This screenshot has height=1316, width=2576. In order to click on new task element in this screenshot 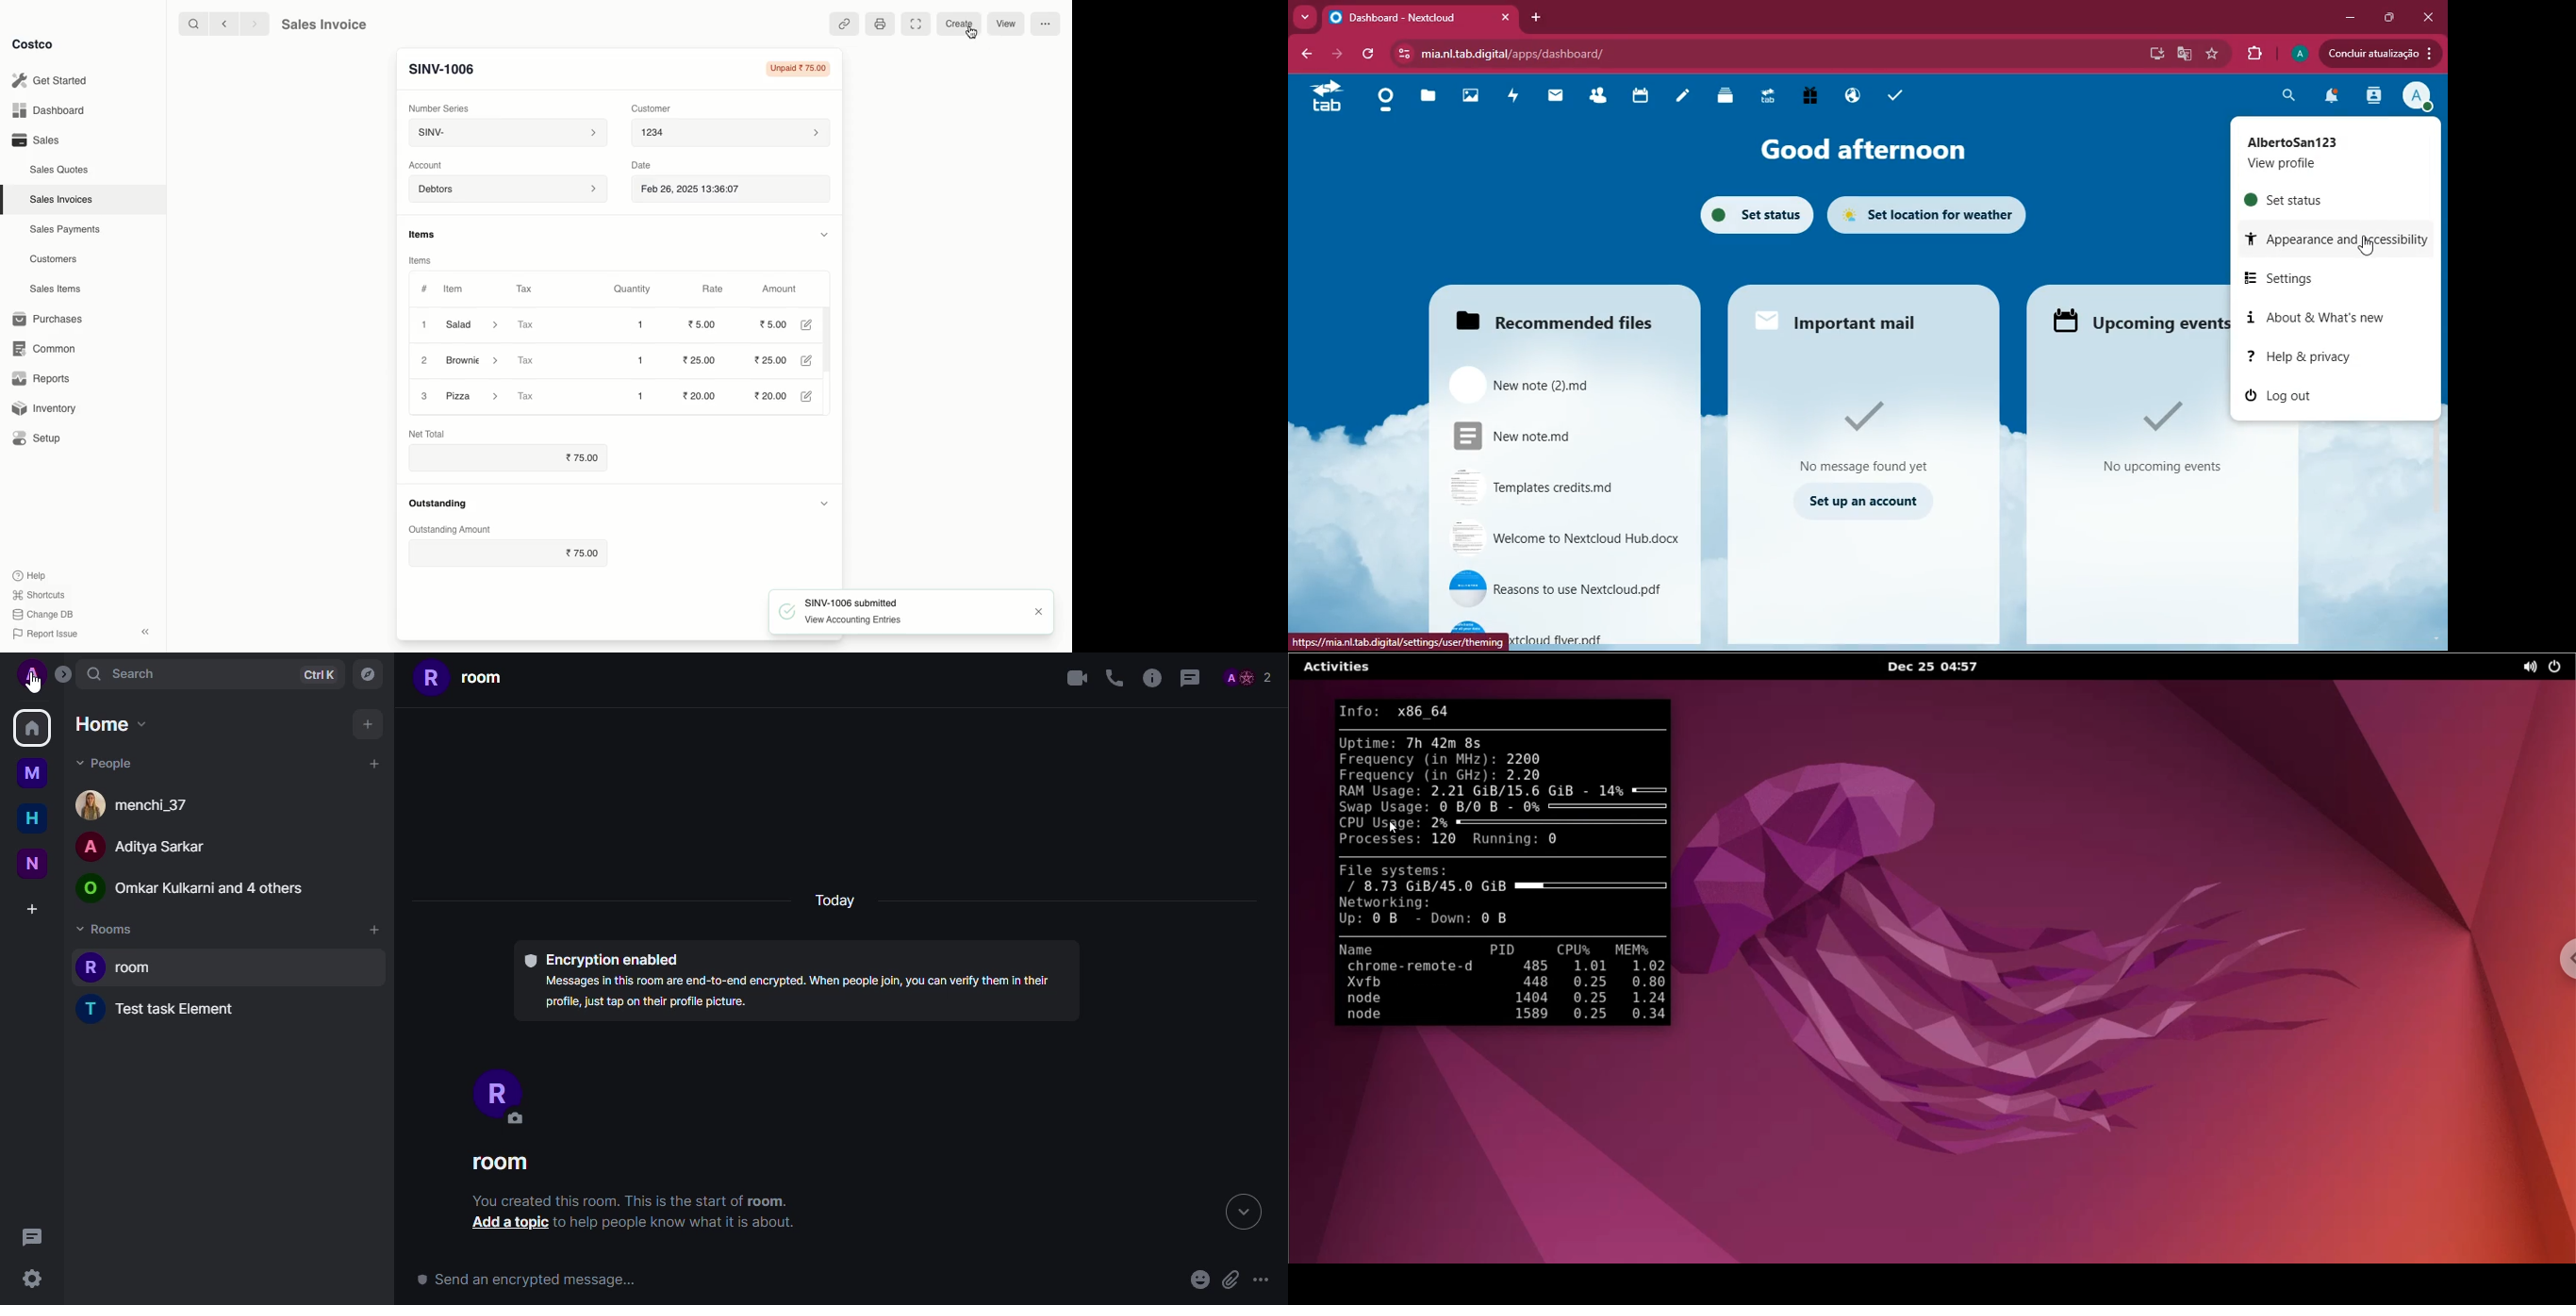, I will do `click(169, 1007)`.